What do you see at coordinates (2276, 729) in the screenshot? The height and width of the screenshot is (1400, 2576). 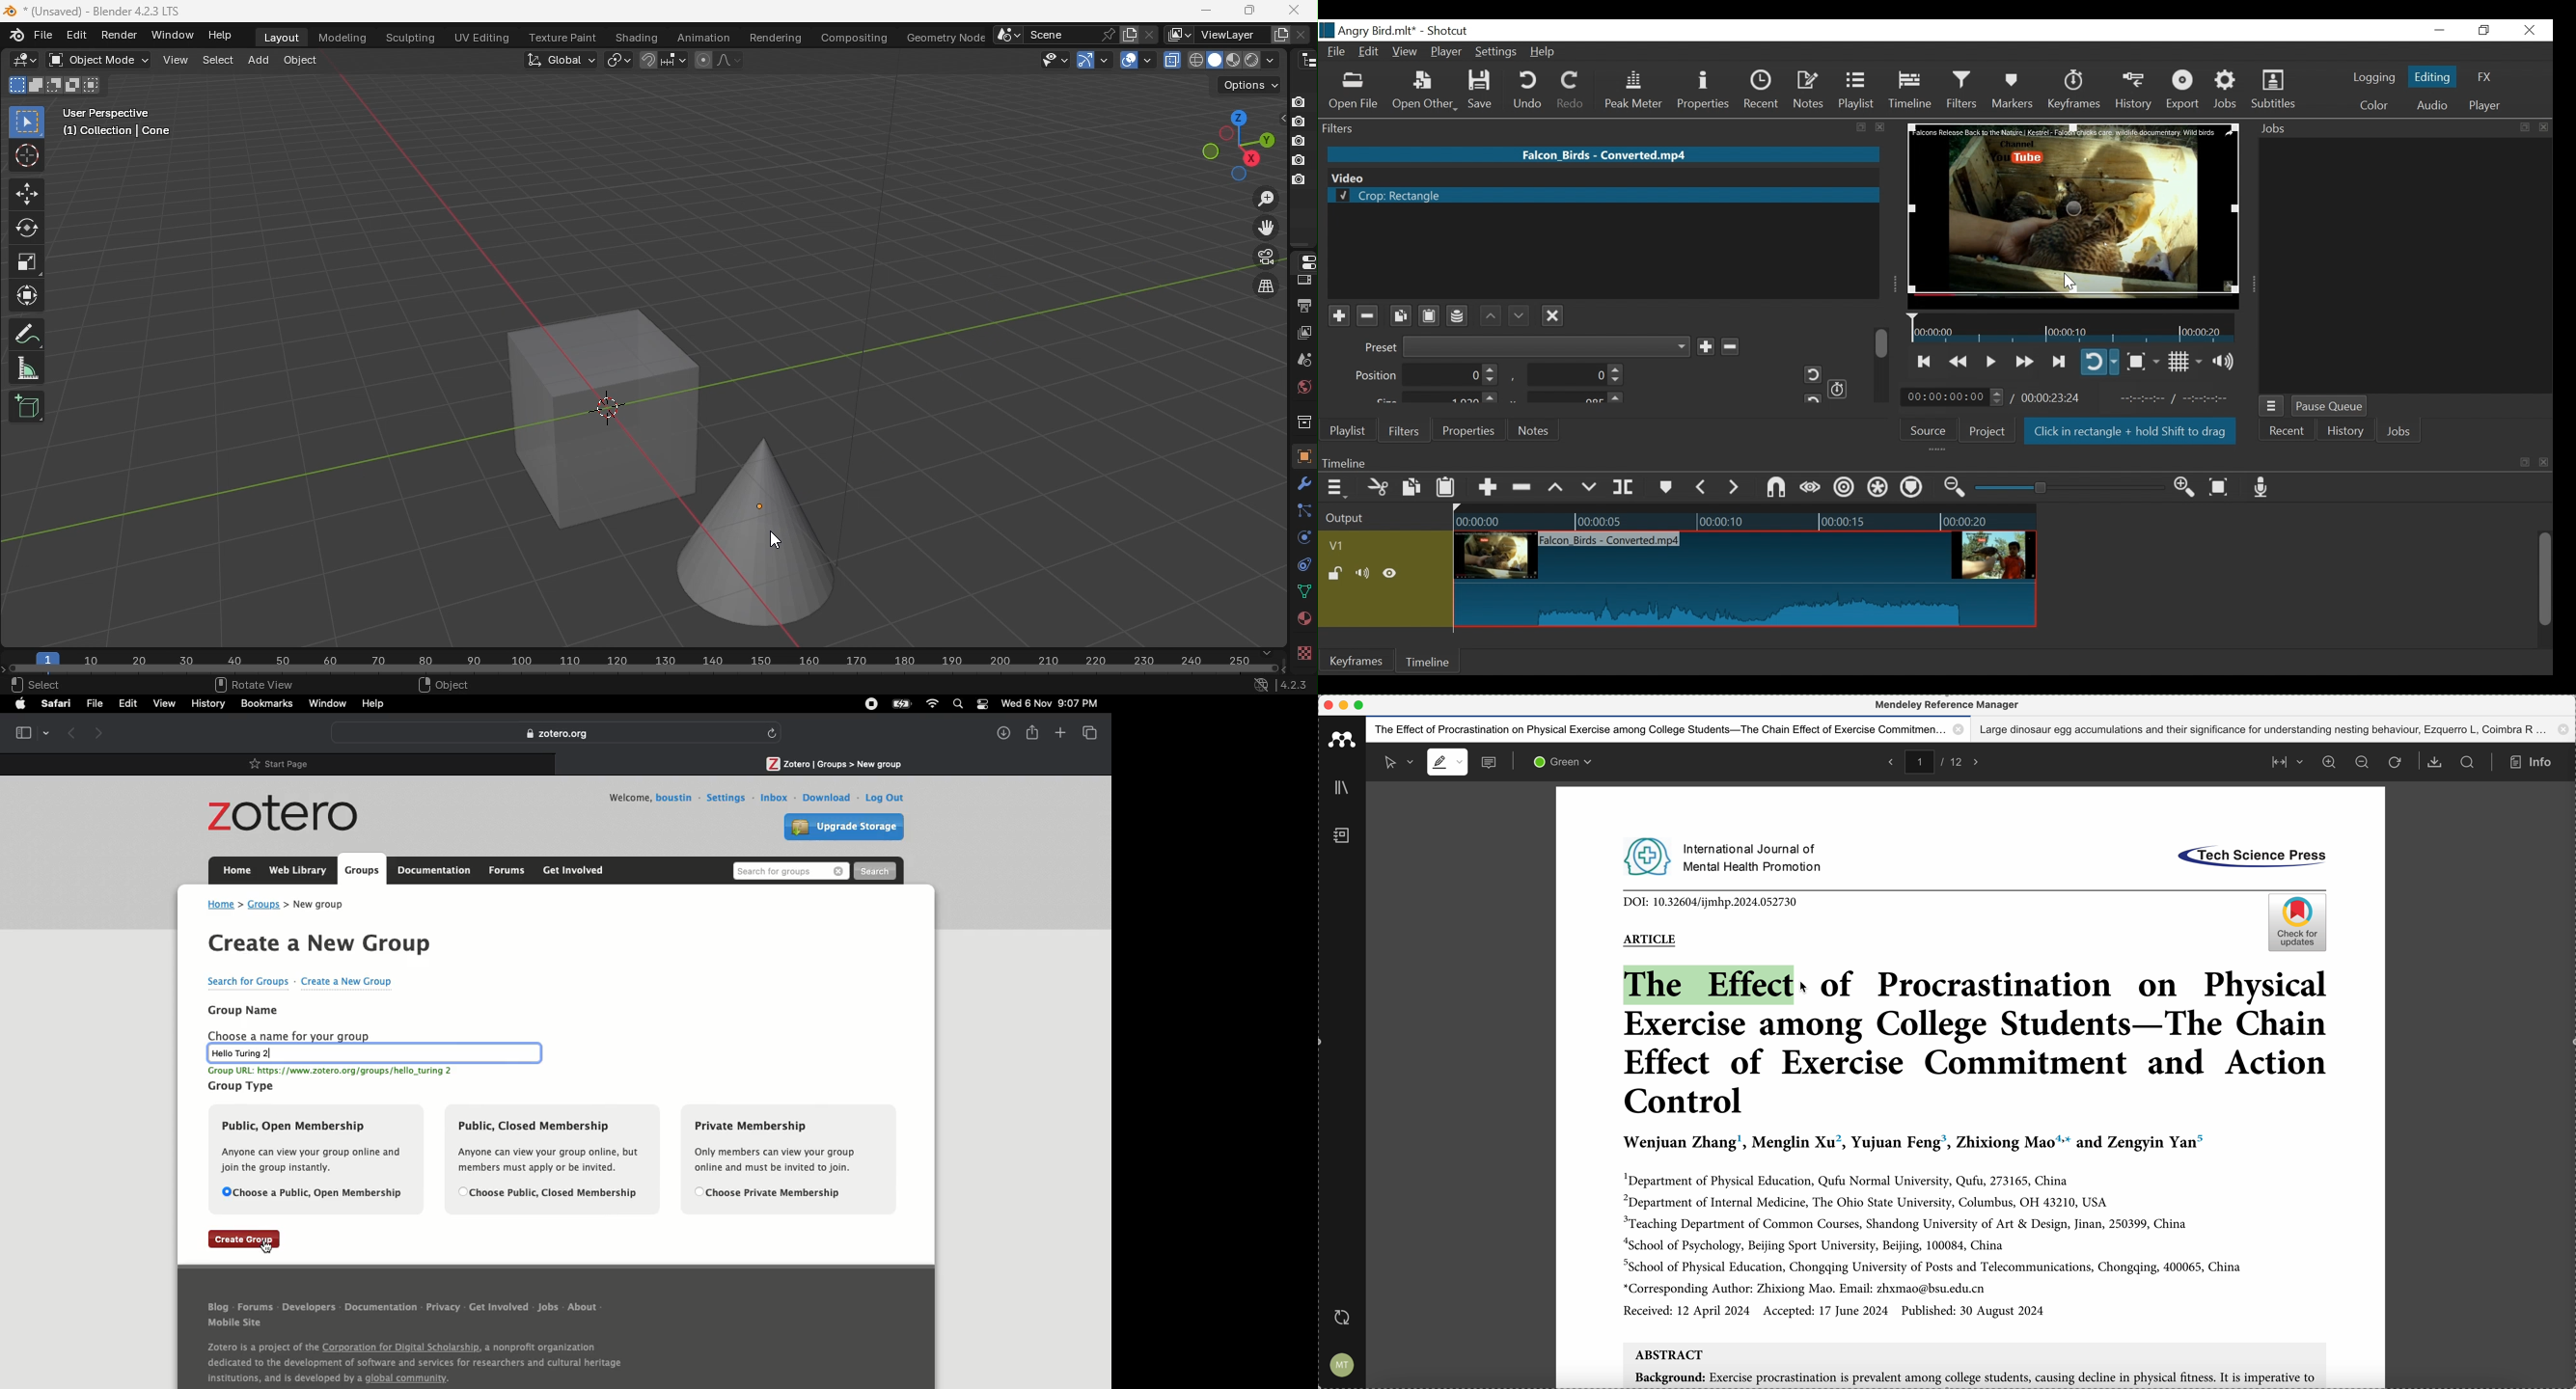 I see `Large dinosaur egg accumulations and their significance for understanding nesting behaviour, Ezquerro` at bounding box center [2276, 729].